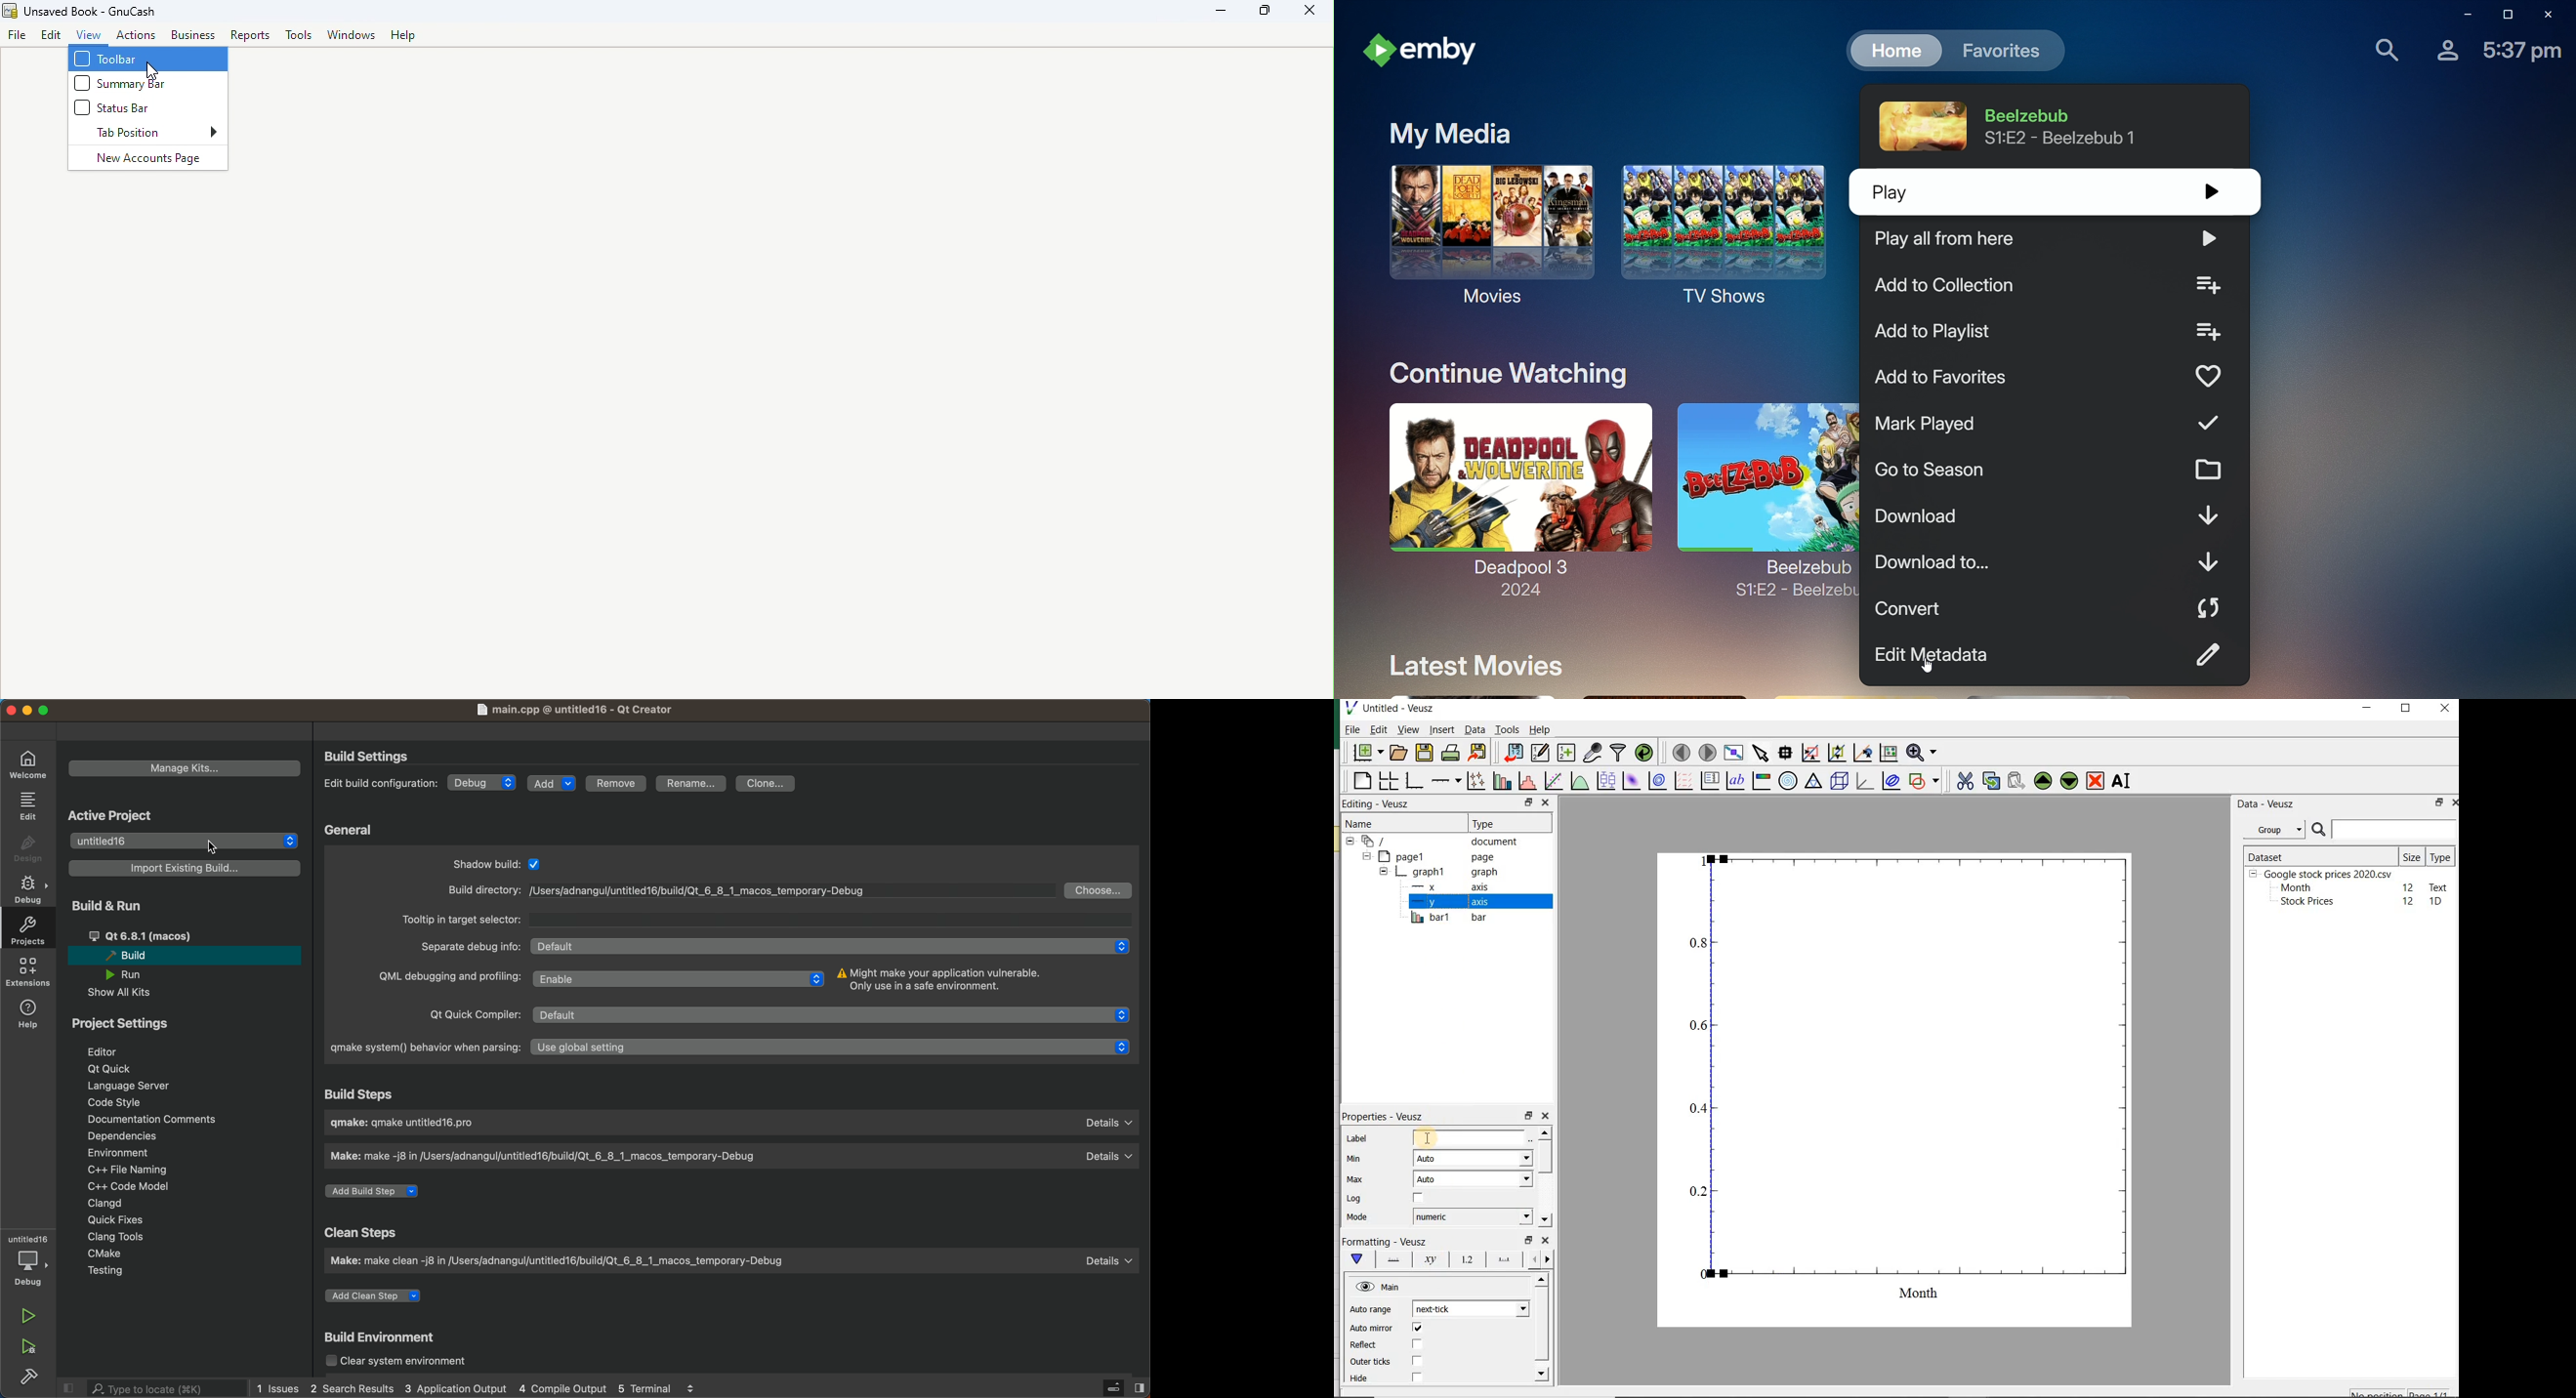 This screenshot has width=2576, height=1400. What do you see at coordinates (2054, 423) in the screenshot?
I see `Mark played` at bounding box center [2054, 423].